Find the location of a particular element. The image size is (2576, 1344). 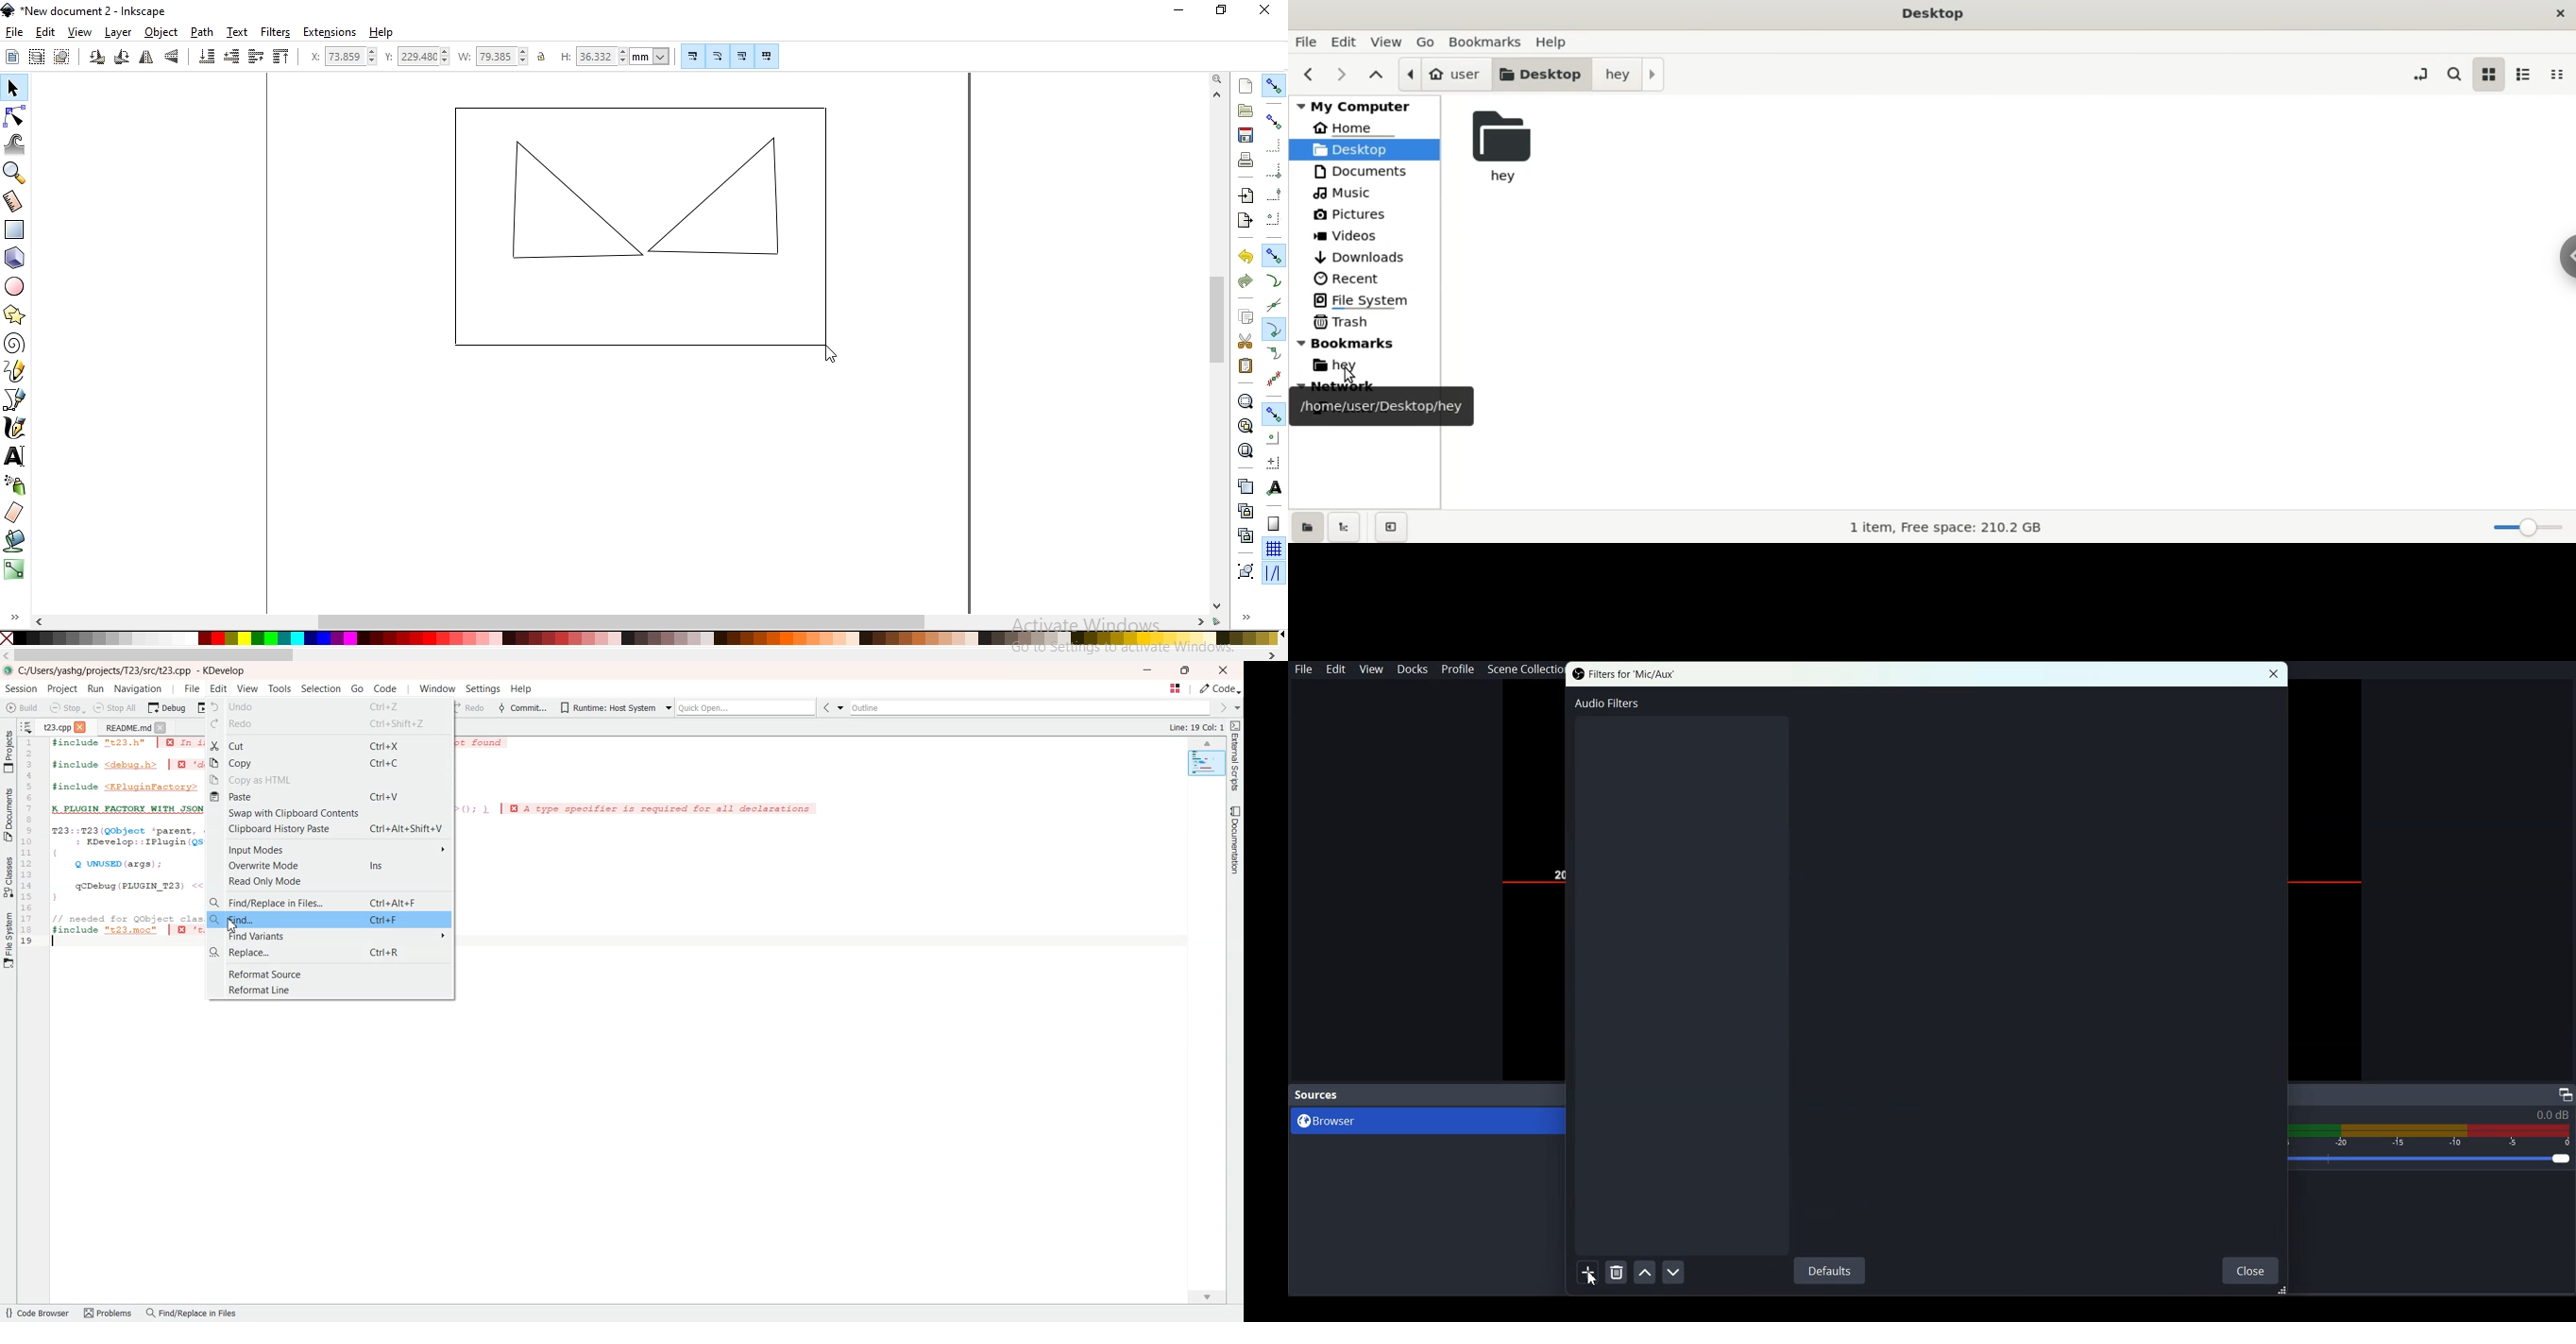

File is located at coordinates (1303, 670).